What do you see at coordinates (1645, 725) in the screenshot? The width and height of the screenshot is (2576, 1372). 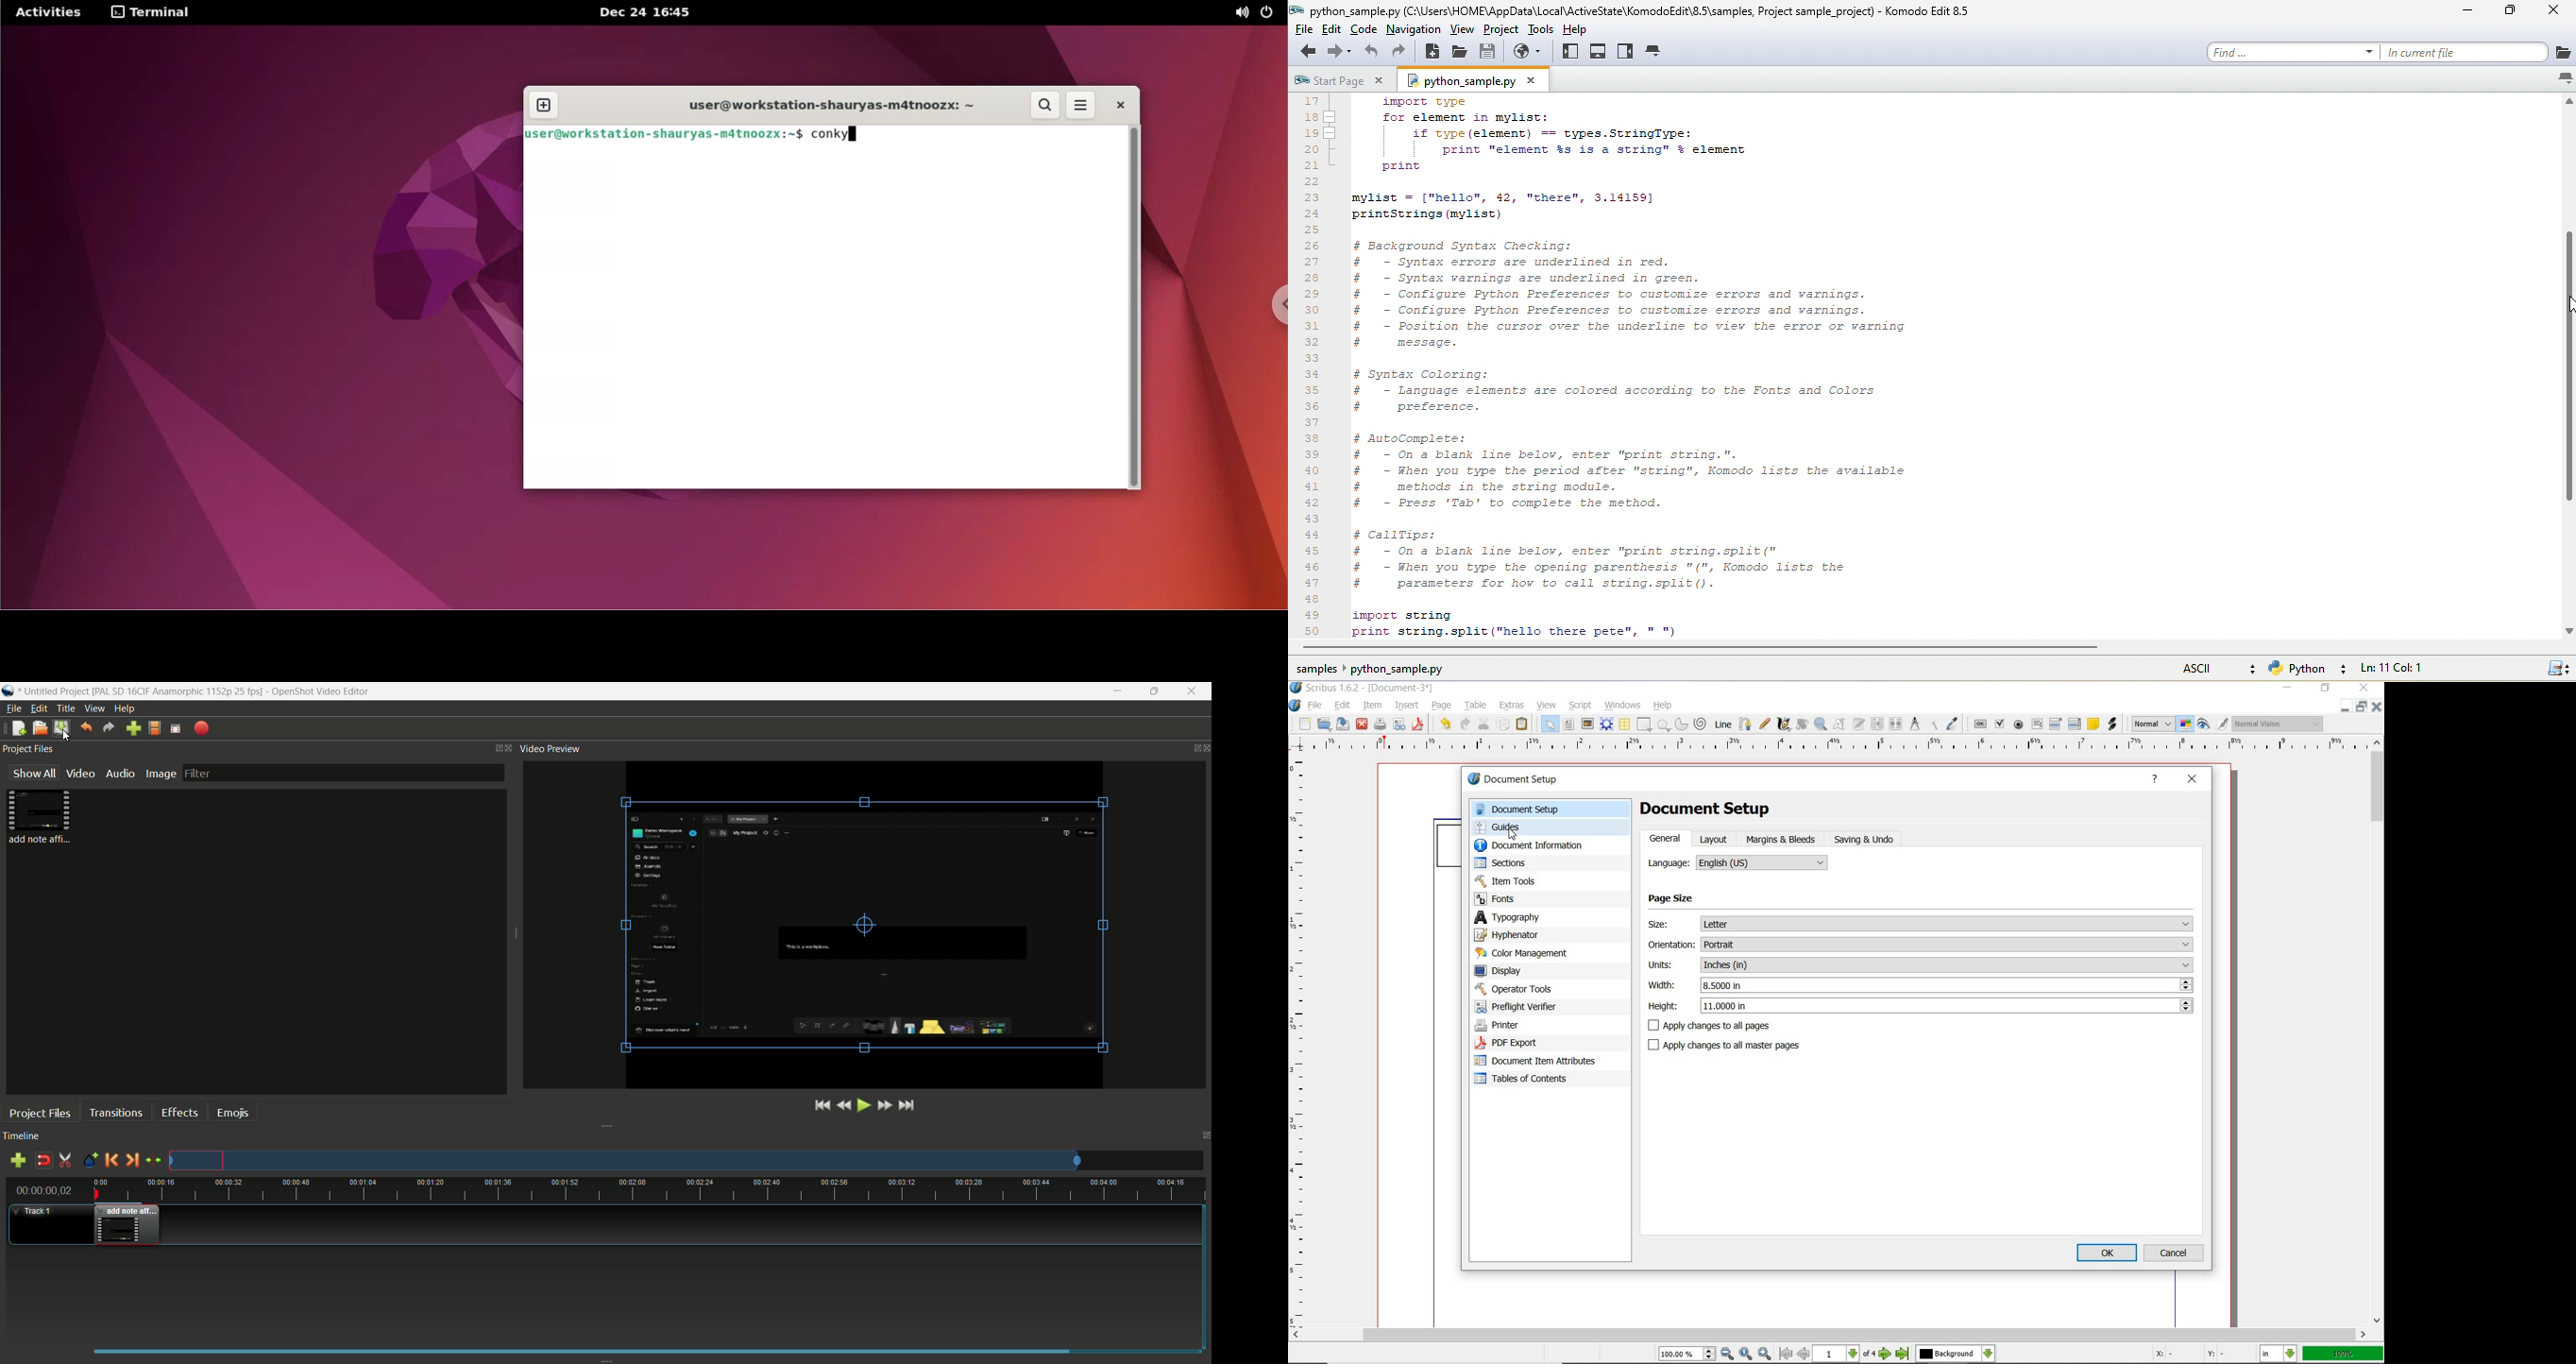 I see `shape` at bounding box center [1645, 725].